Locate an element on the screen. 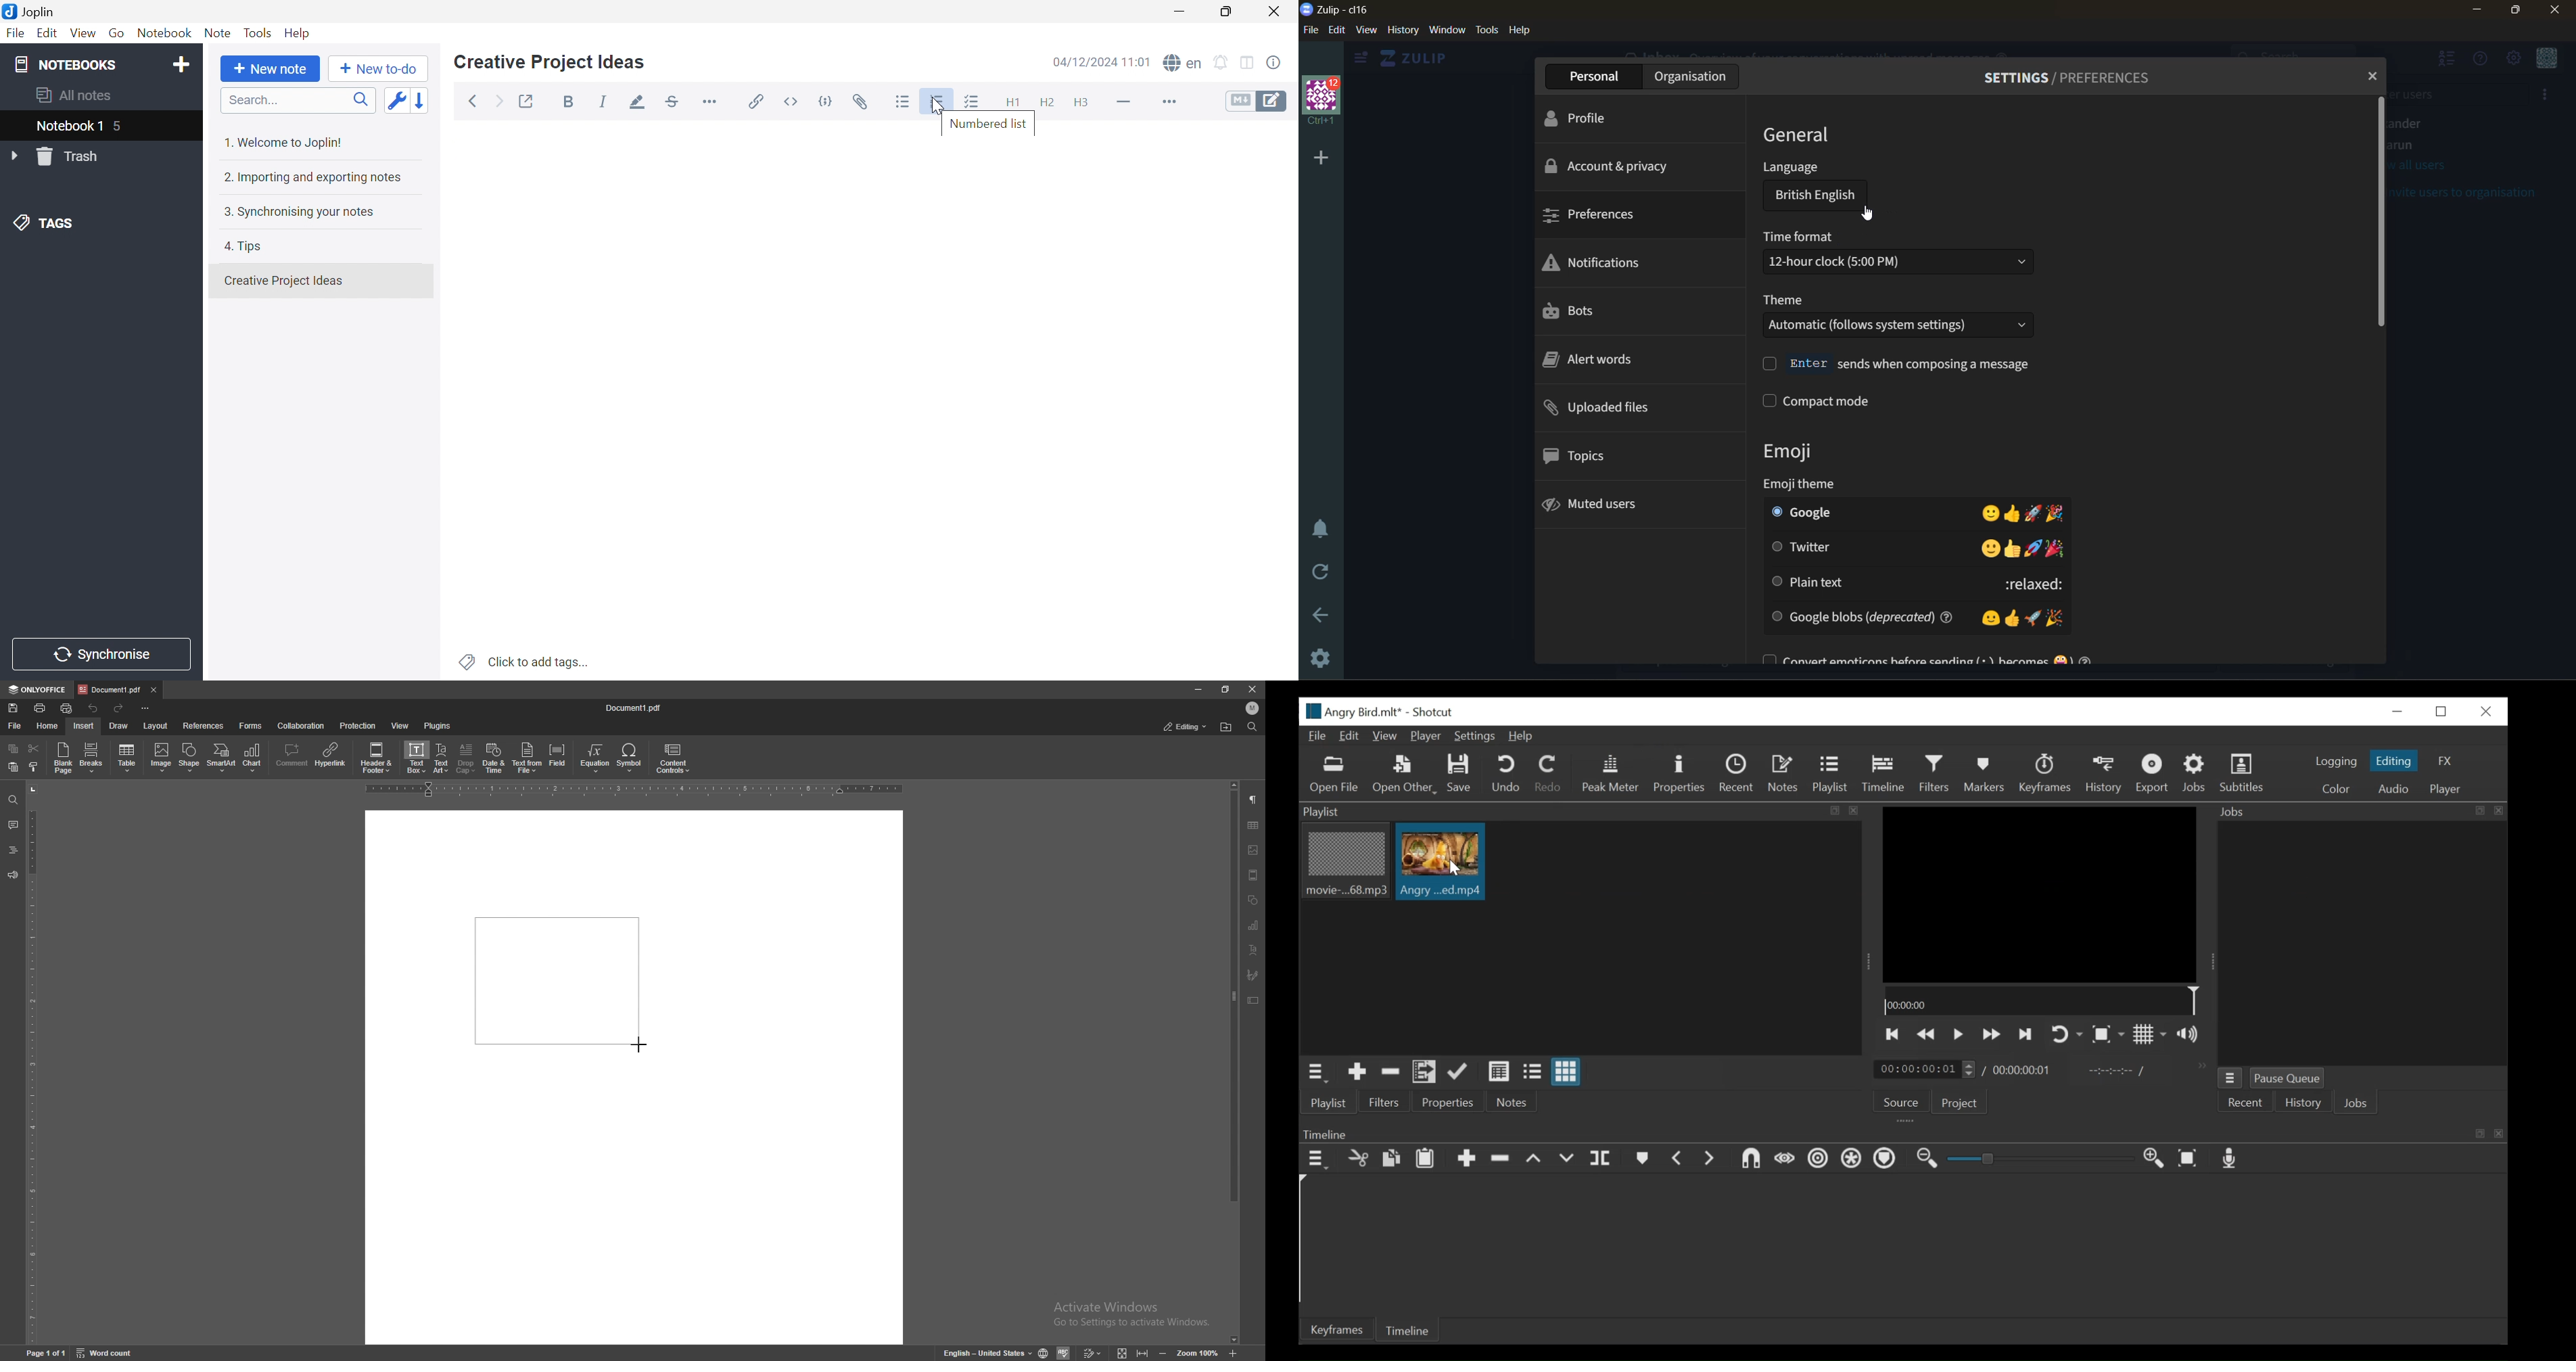 The height and width of the screenshot is (1372, 2576). Synchronise is located at coordinates (103, 655).